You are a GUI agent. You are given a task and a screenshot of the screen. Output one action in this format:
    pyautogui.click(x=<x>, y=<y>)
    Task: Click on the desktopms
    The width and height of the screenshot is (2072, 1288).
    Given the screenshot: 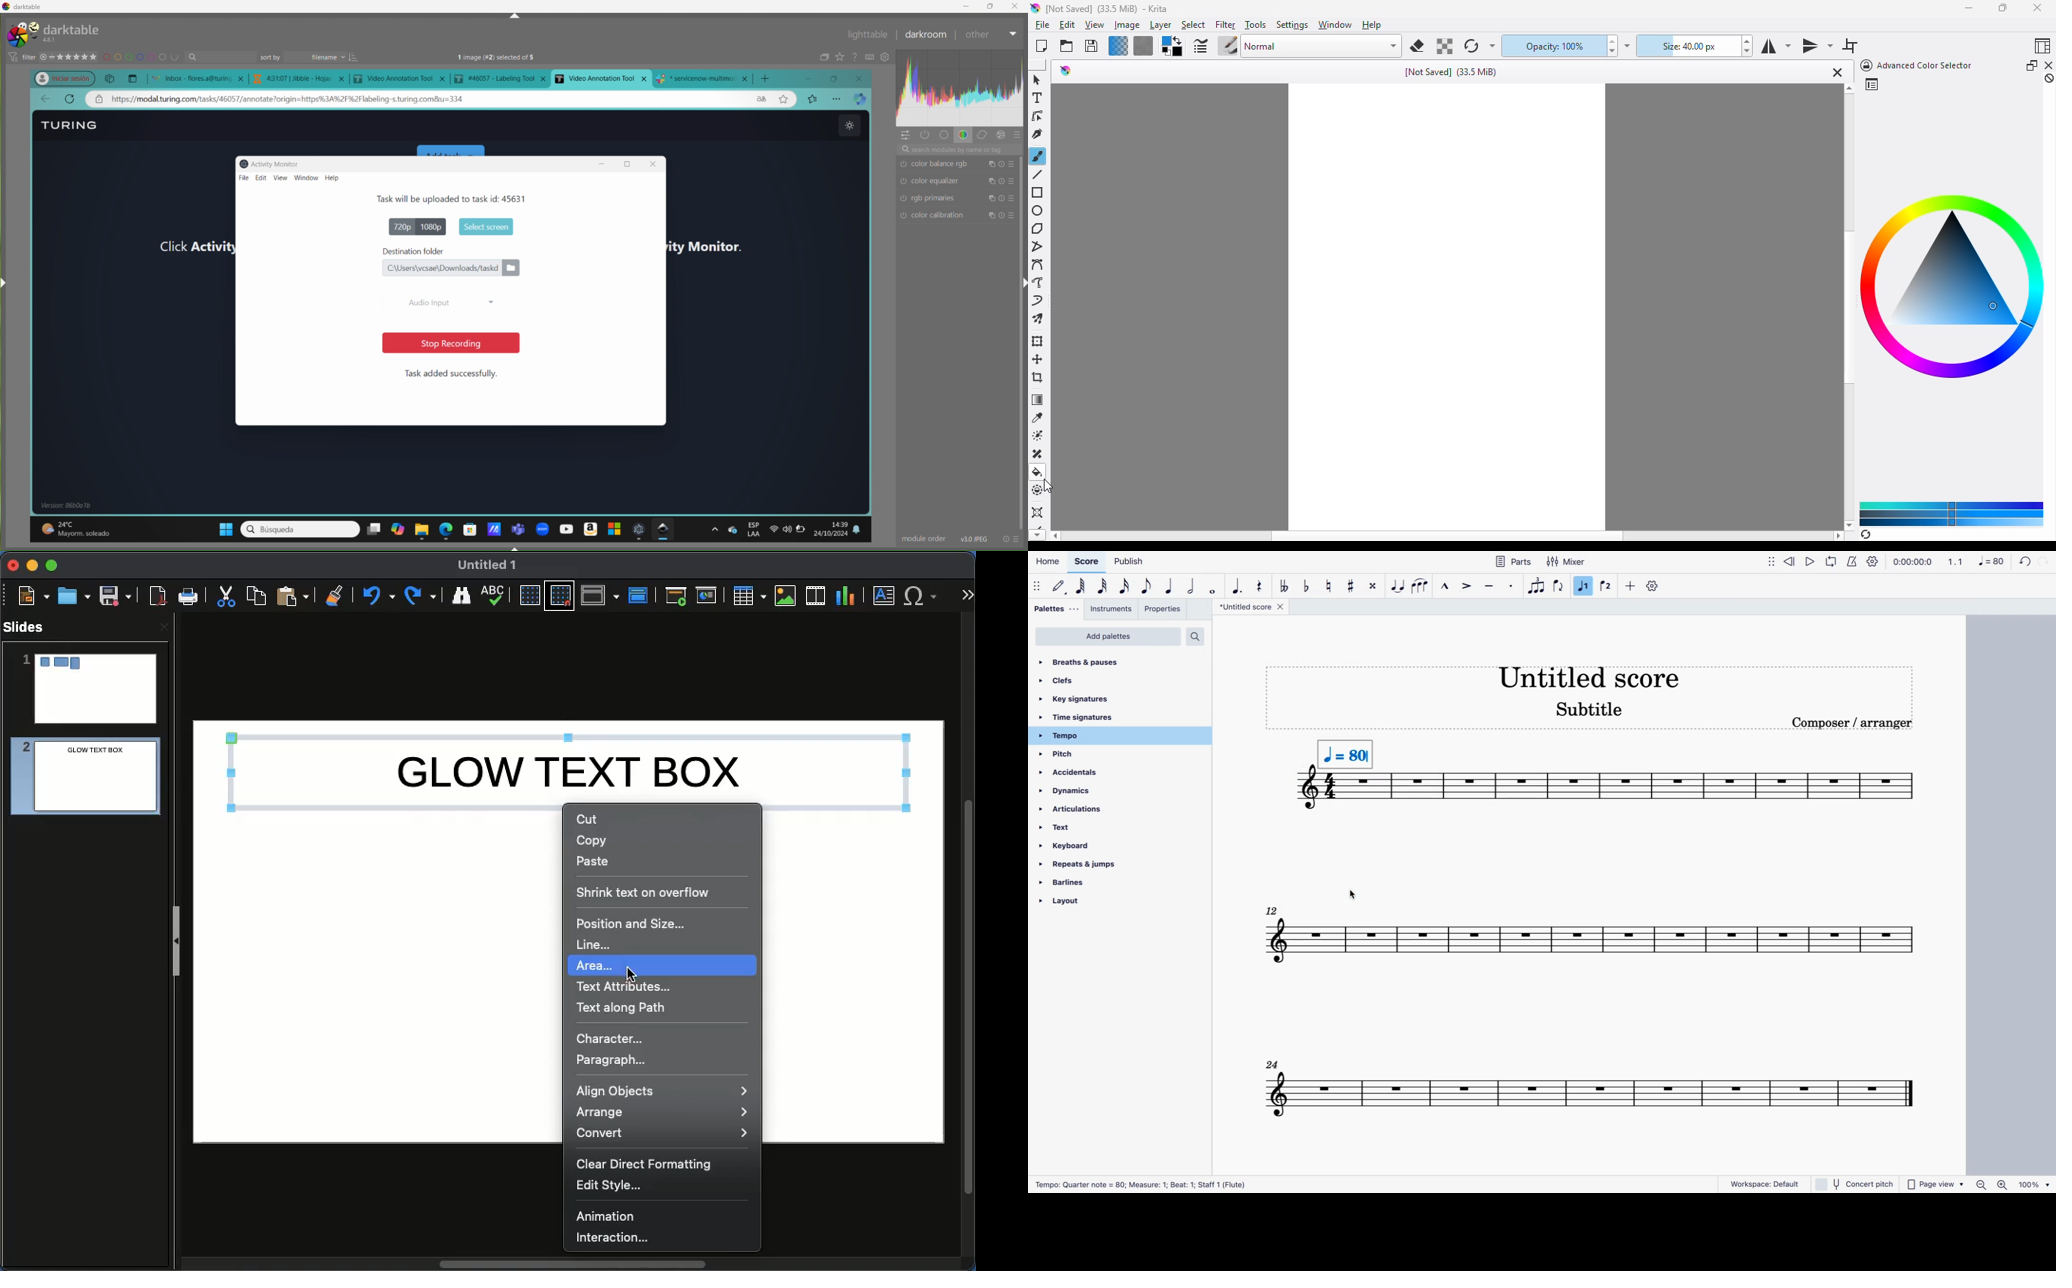 What is the action you would take?
    pyautogui.click(x=373, y=530)
    